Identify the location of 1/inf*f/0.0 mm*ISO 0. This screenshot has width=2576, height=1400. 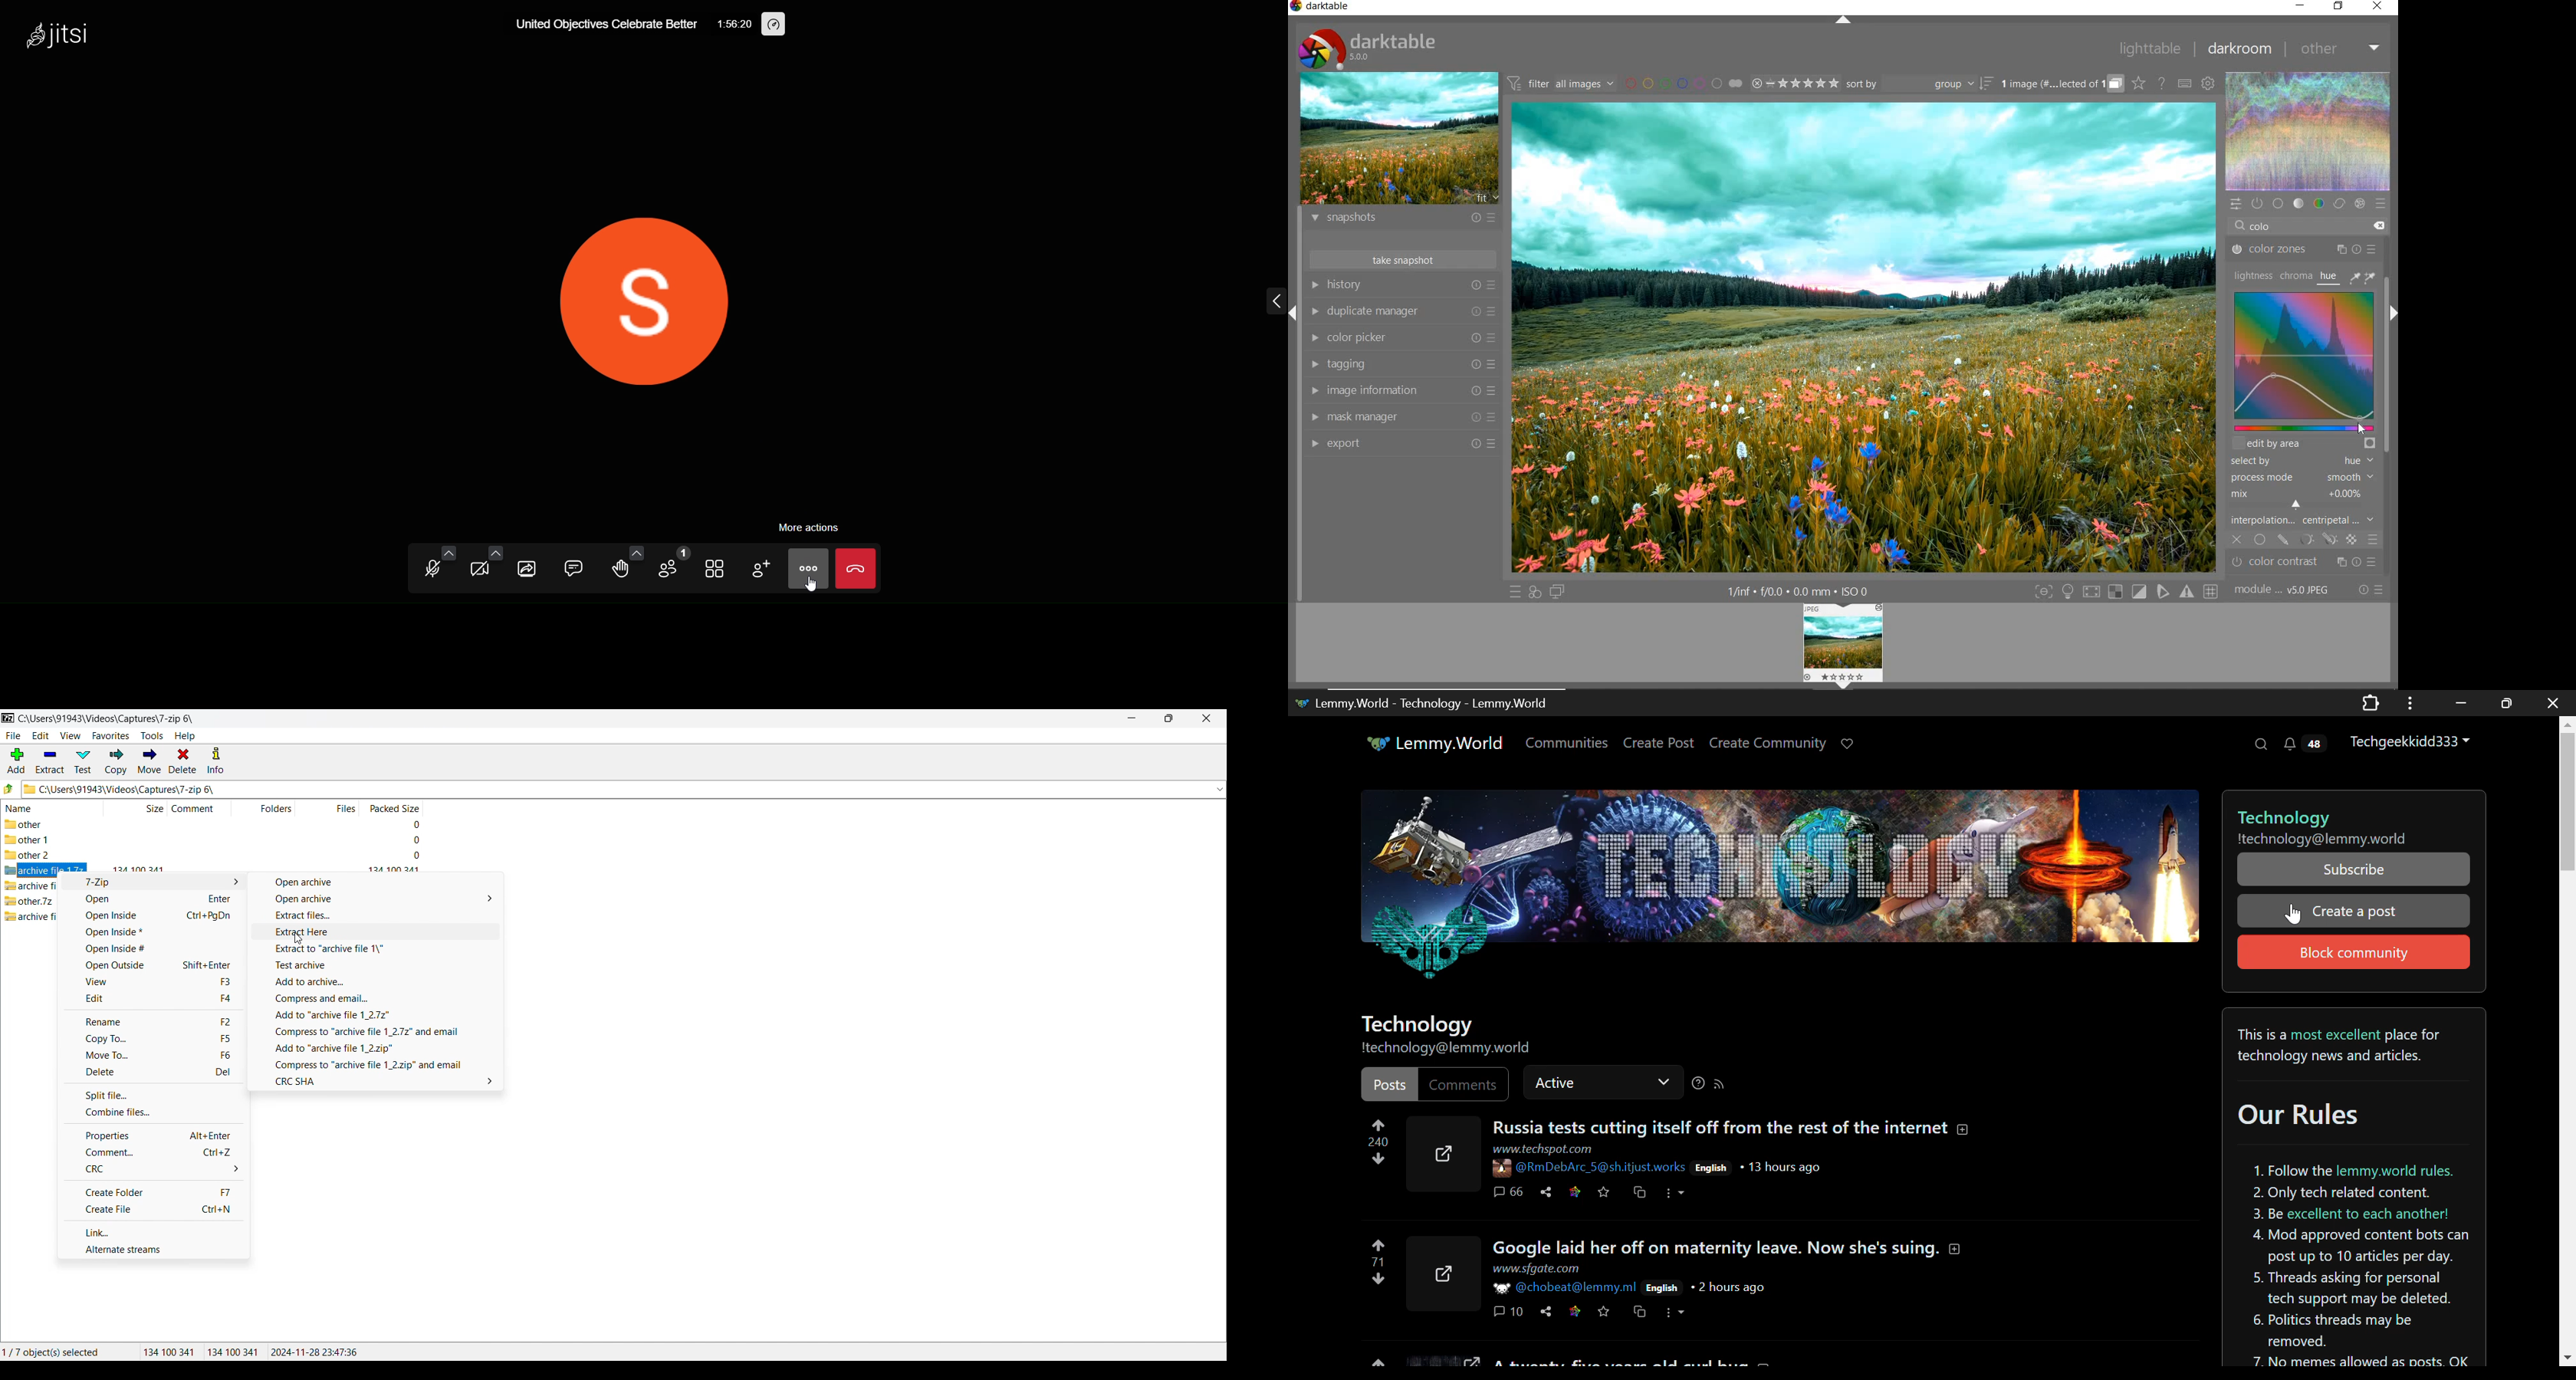
(1797, 590).